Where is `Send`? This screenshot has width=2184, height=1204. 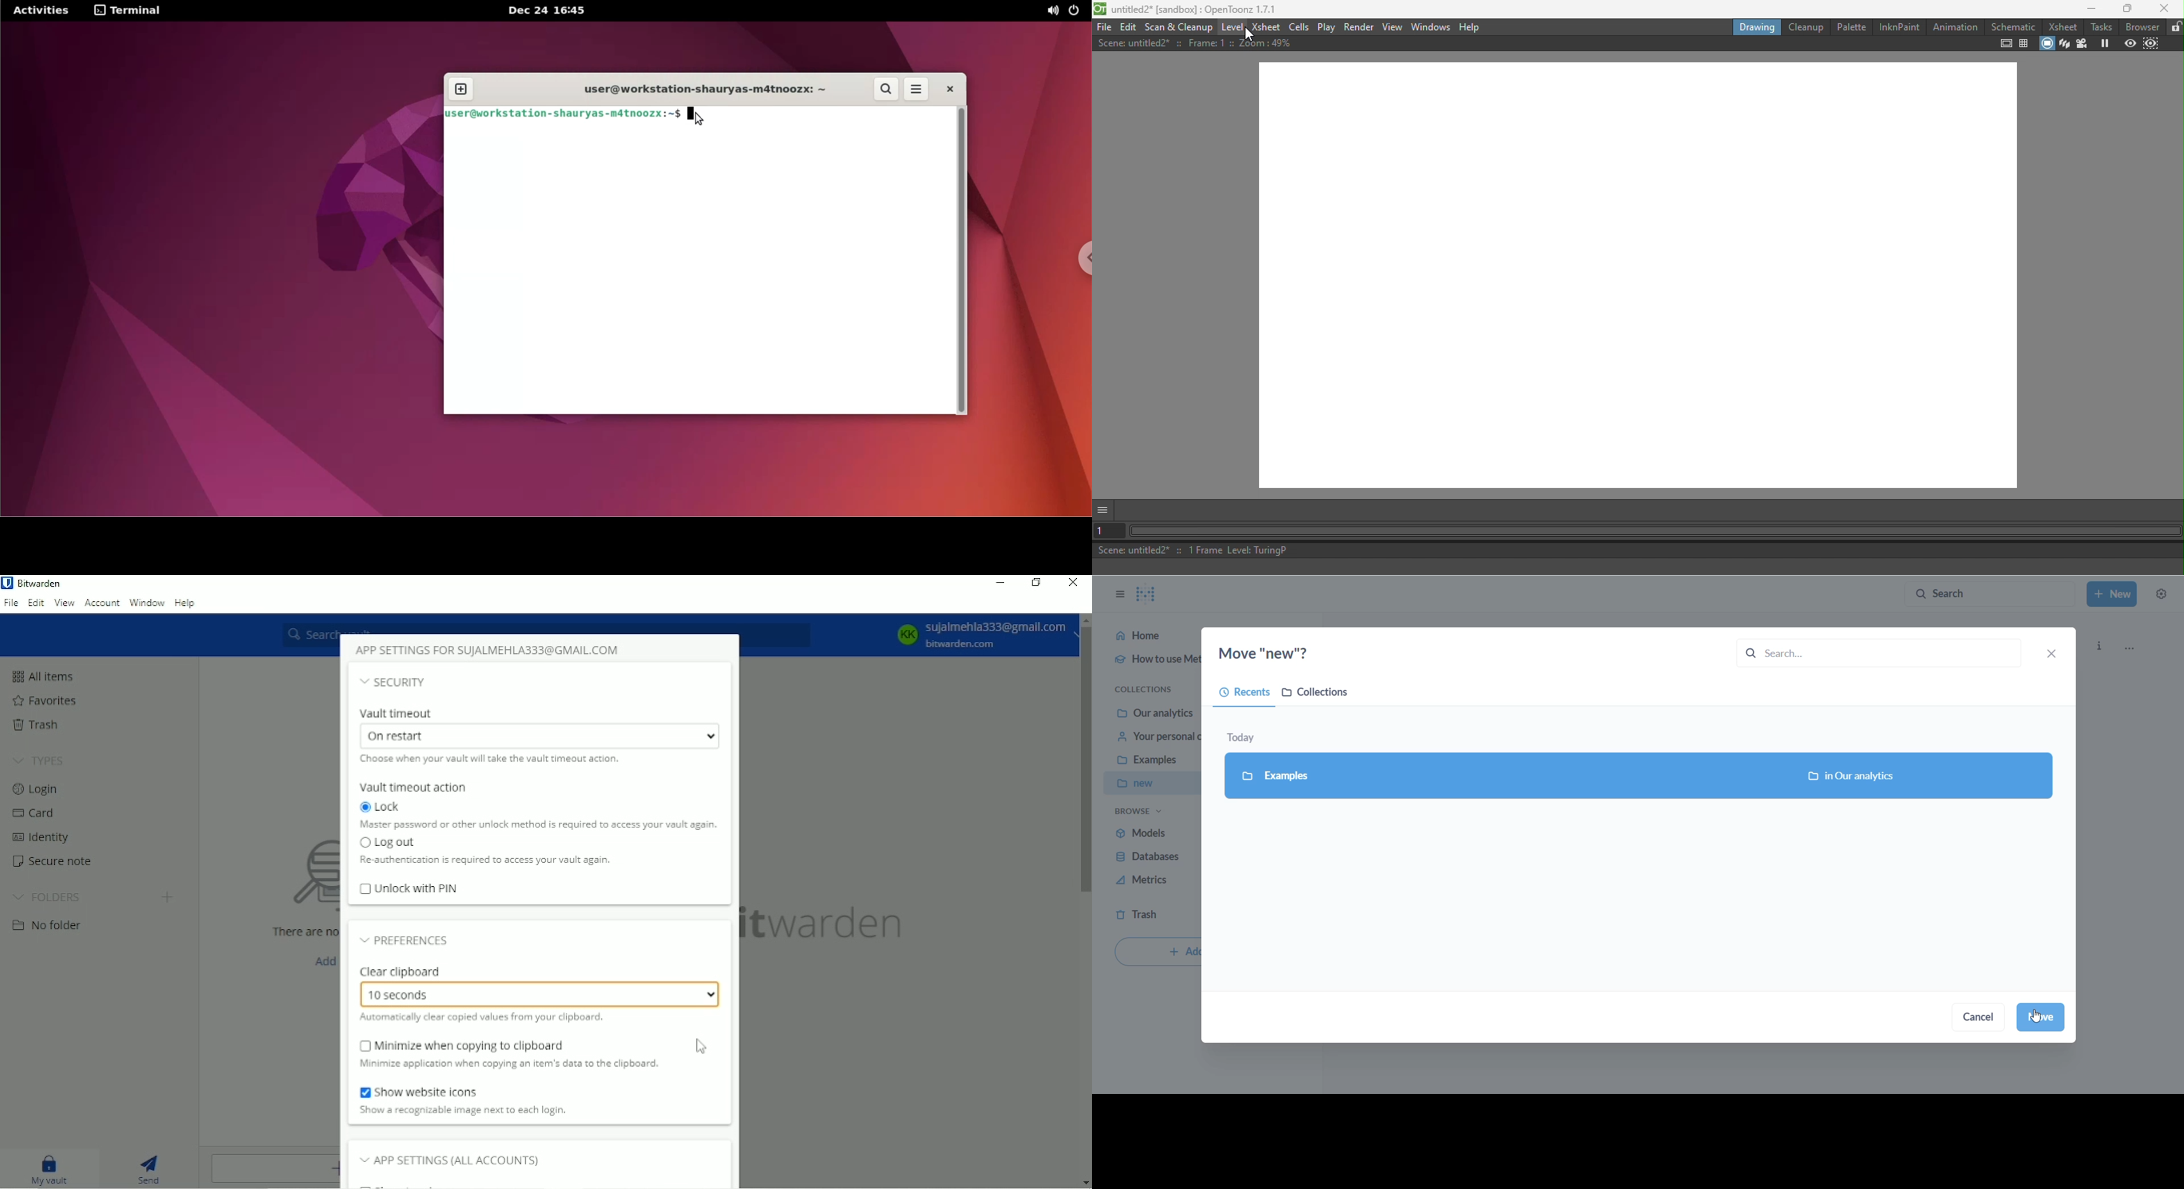
Send is located at coordinates (152, 1167).